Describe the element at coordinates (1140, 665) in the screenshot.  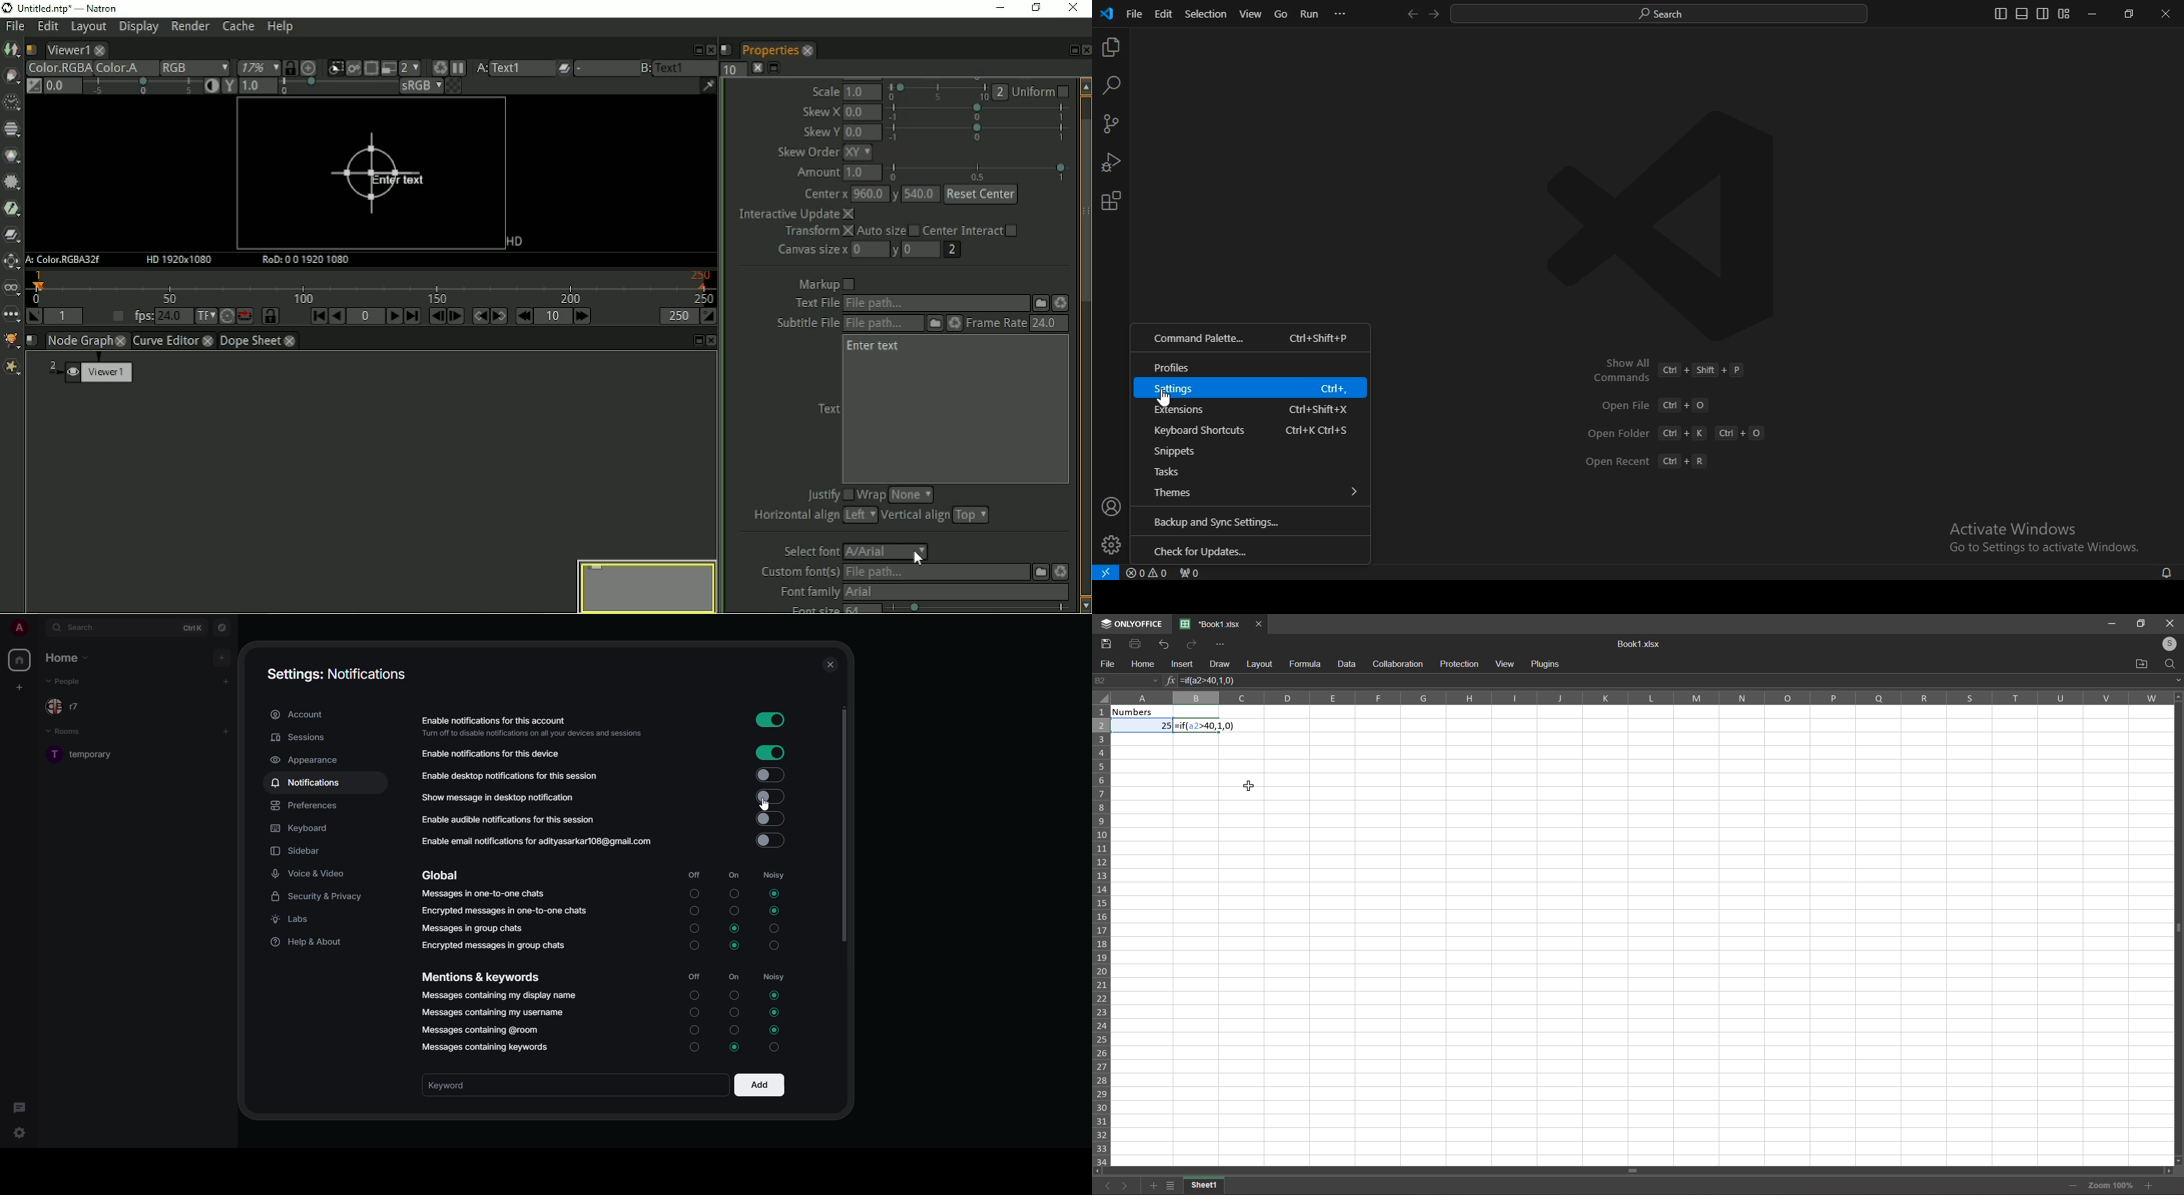
I see `home` at that location.